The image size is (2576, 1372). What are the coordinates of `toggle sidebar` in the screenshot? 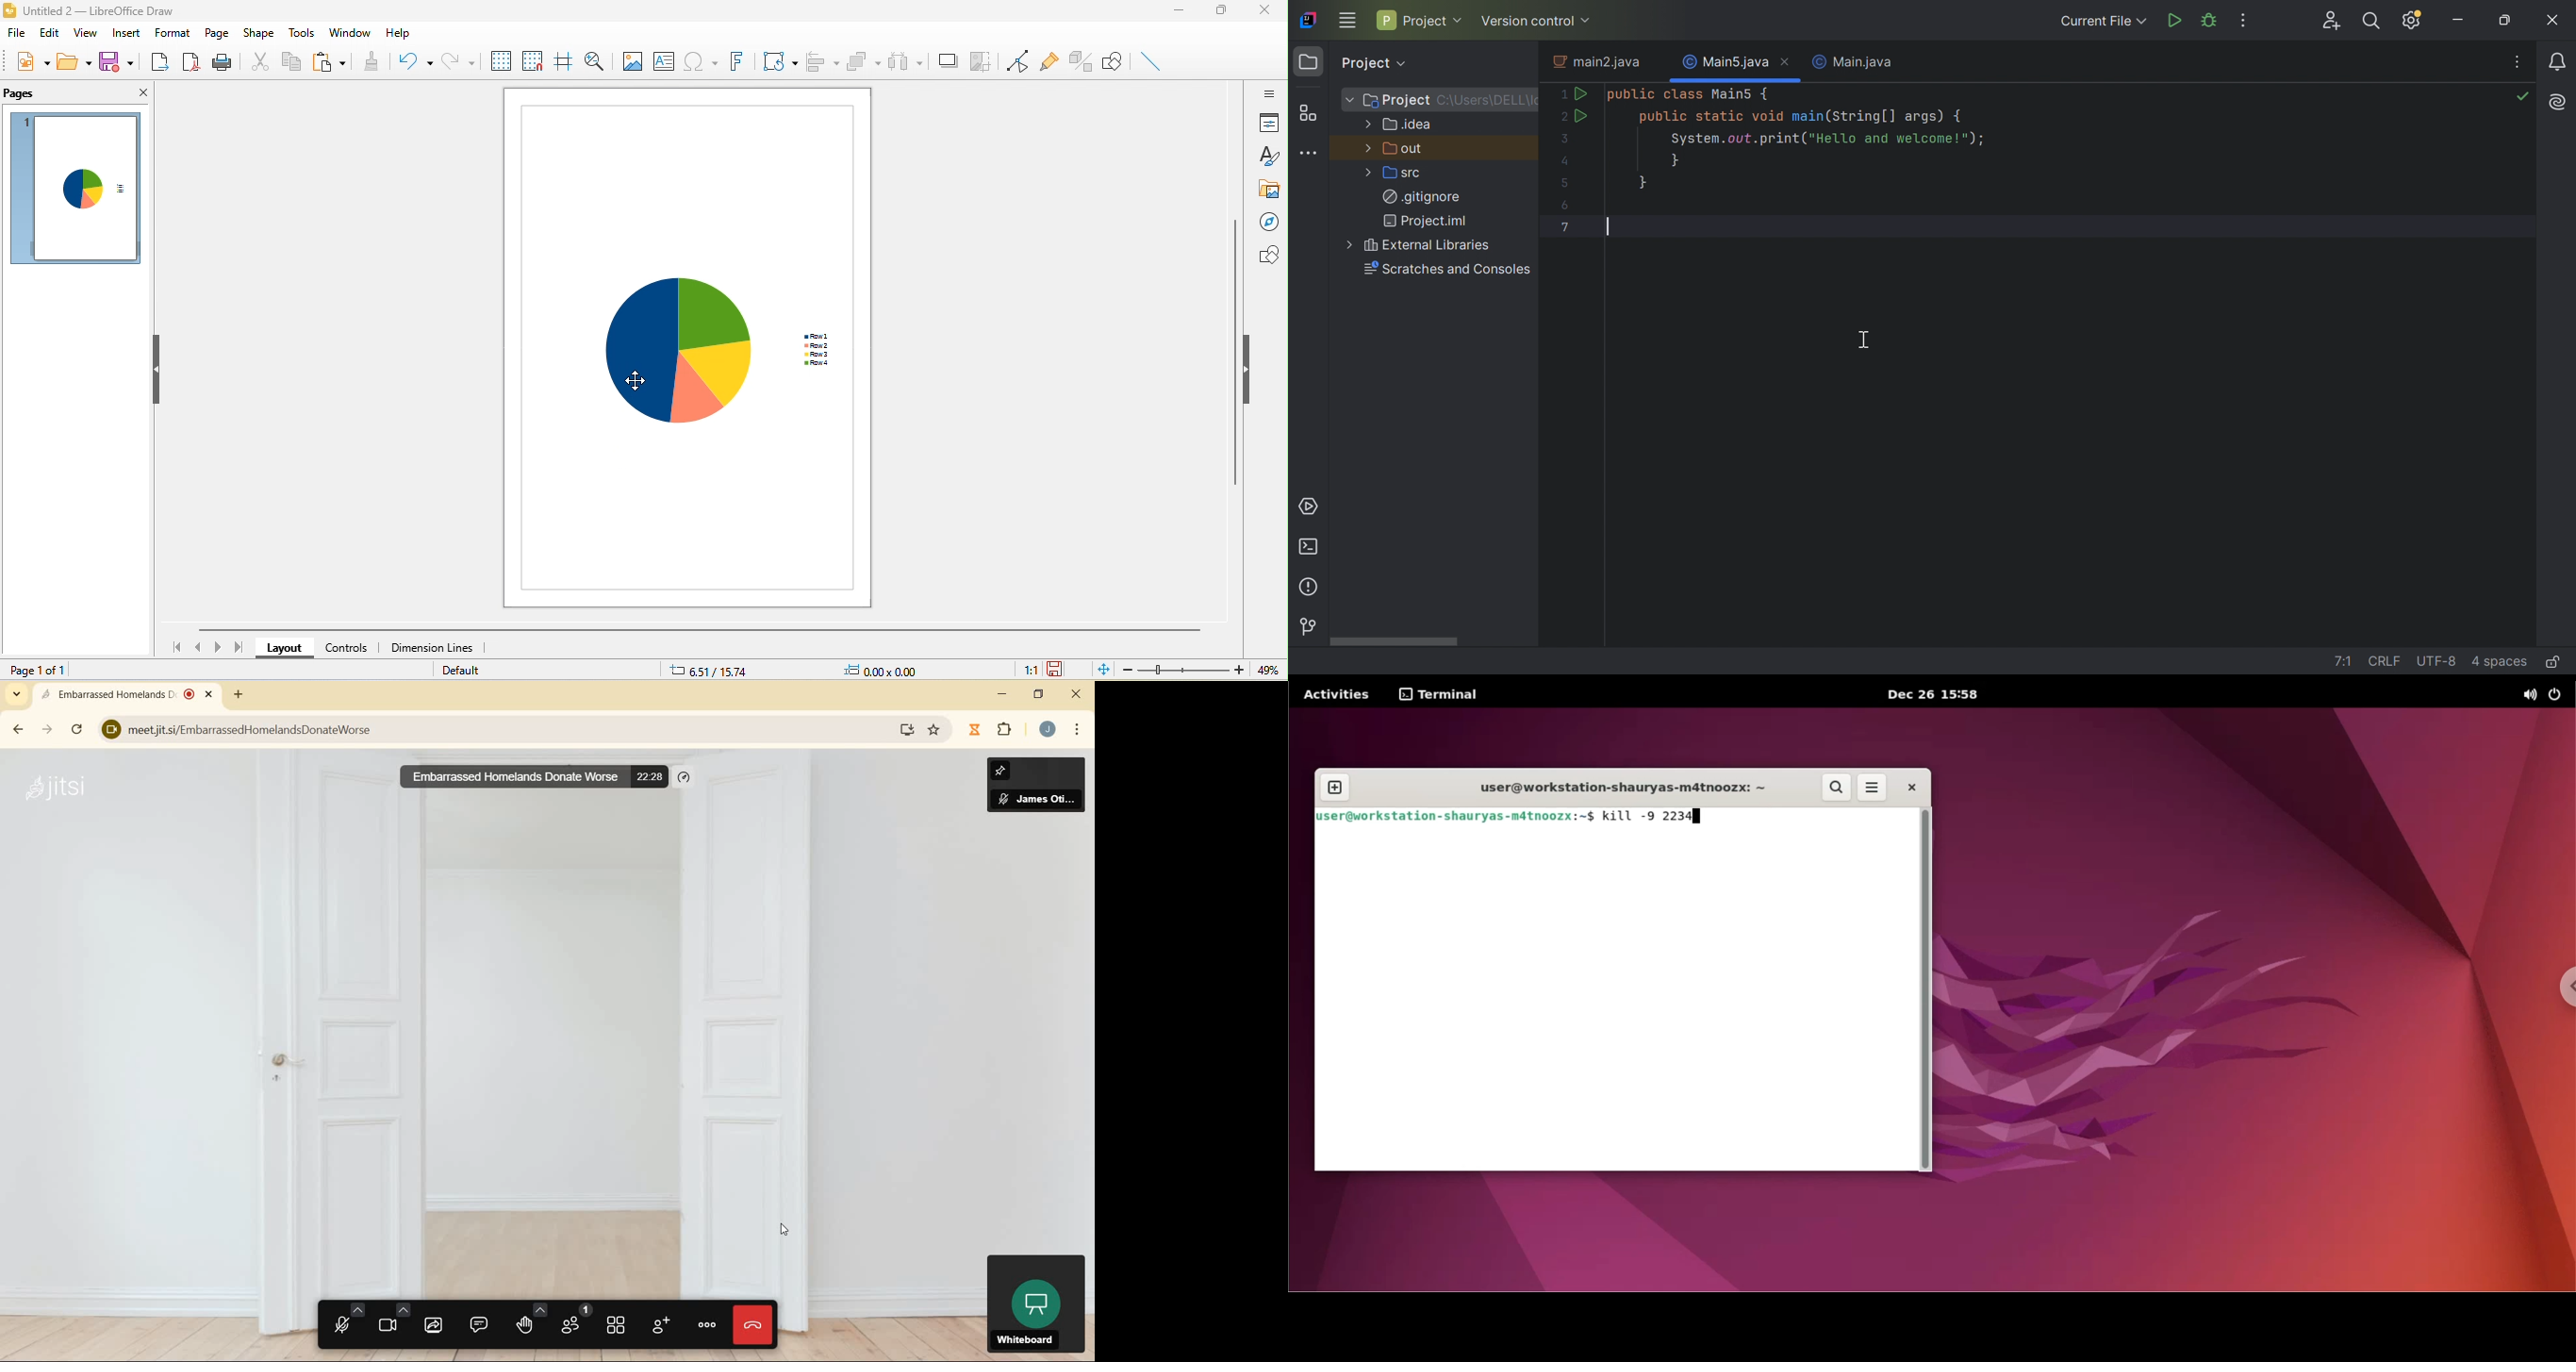 It's located at (1268, 93).